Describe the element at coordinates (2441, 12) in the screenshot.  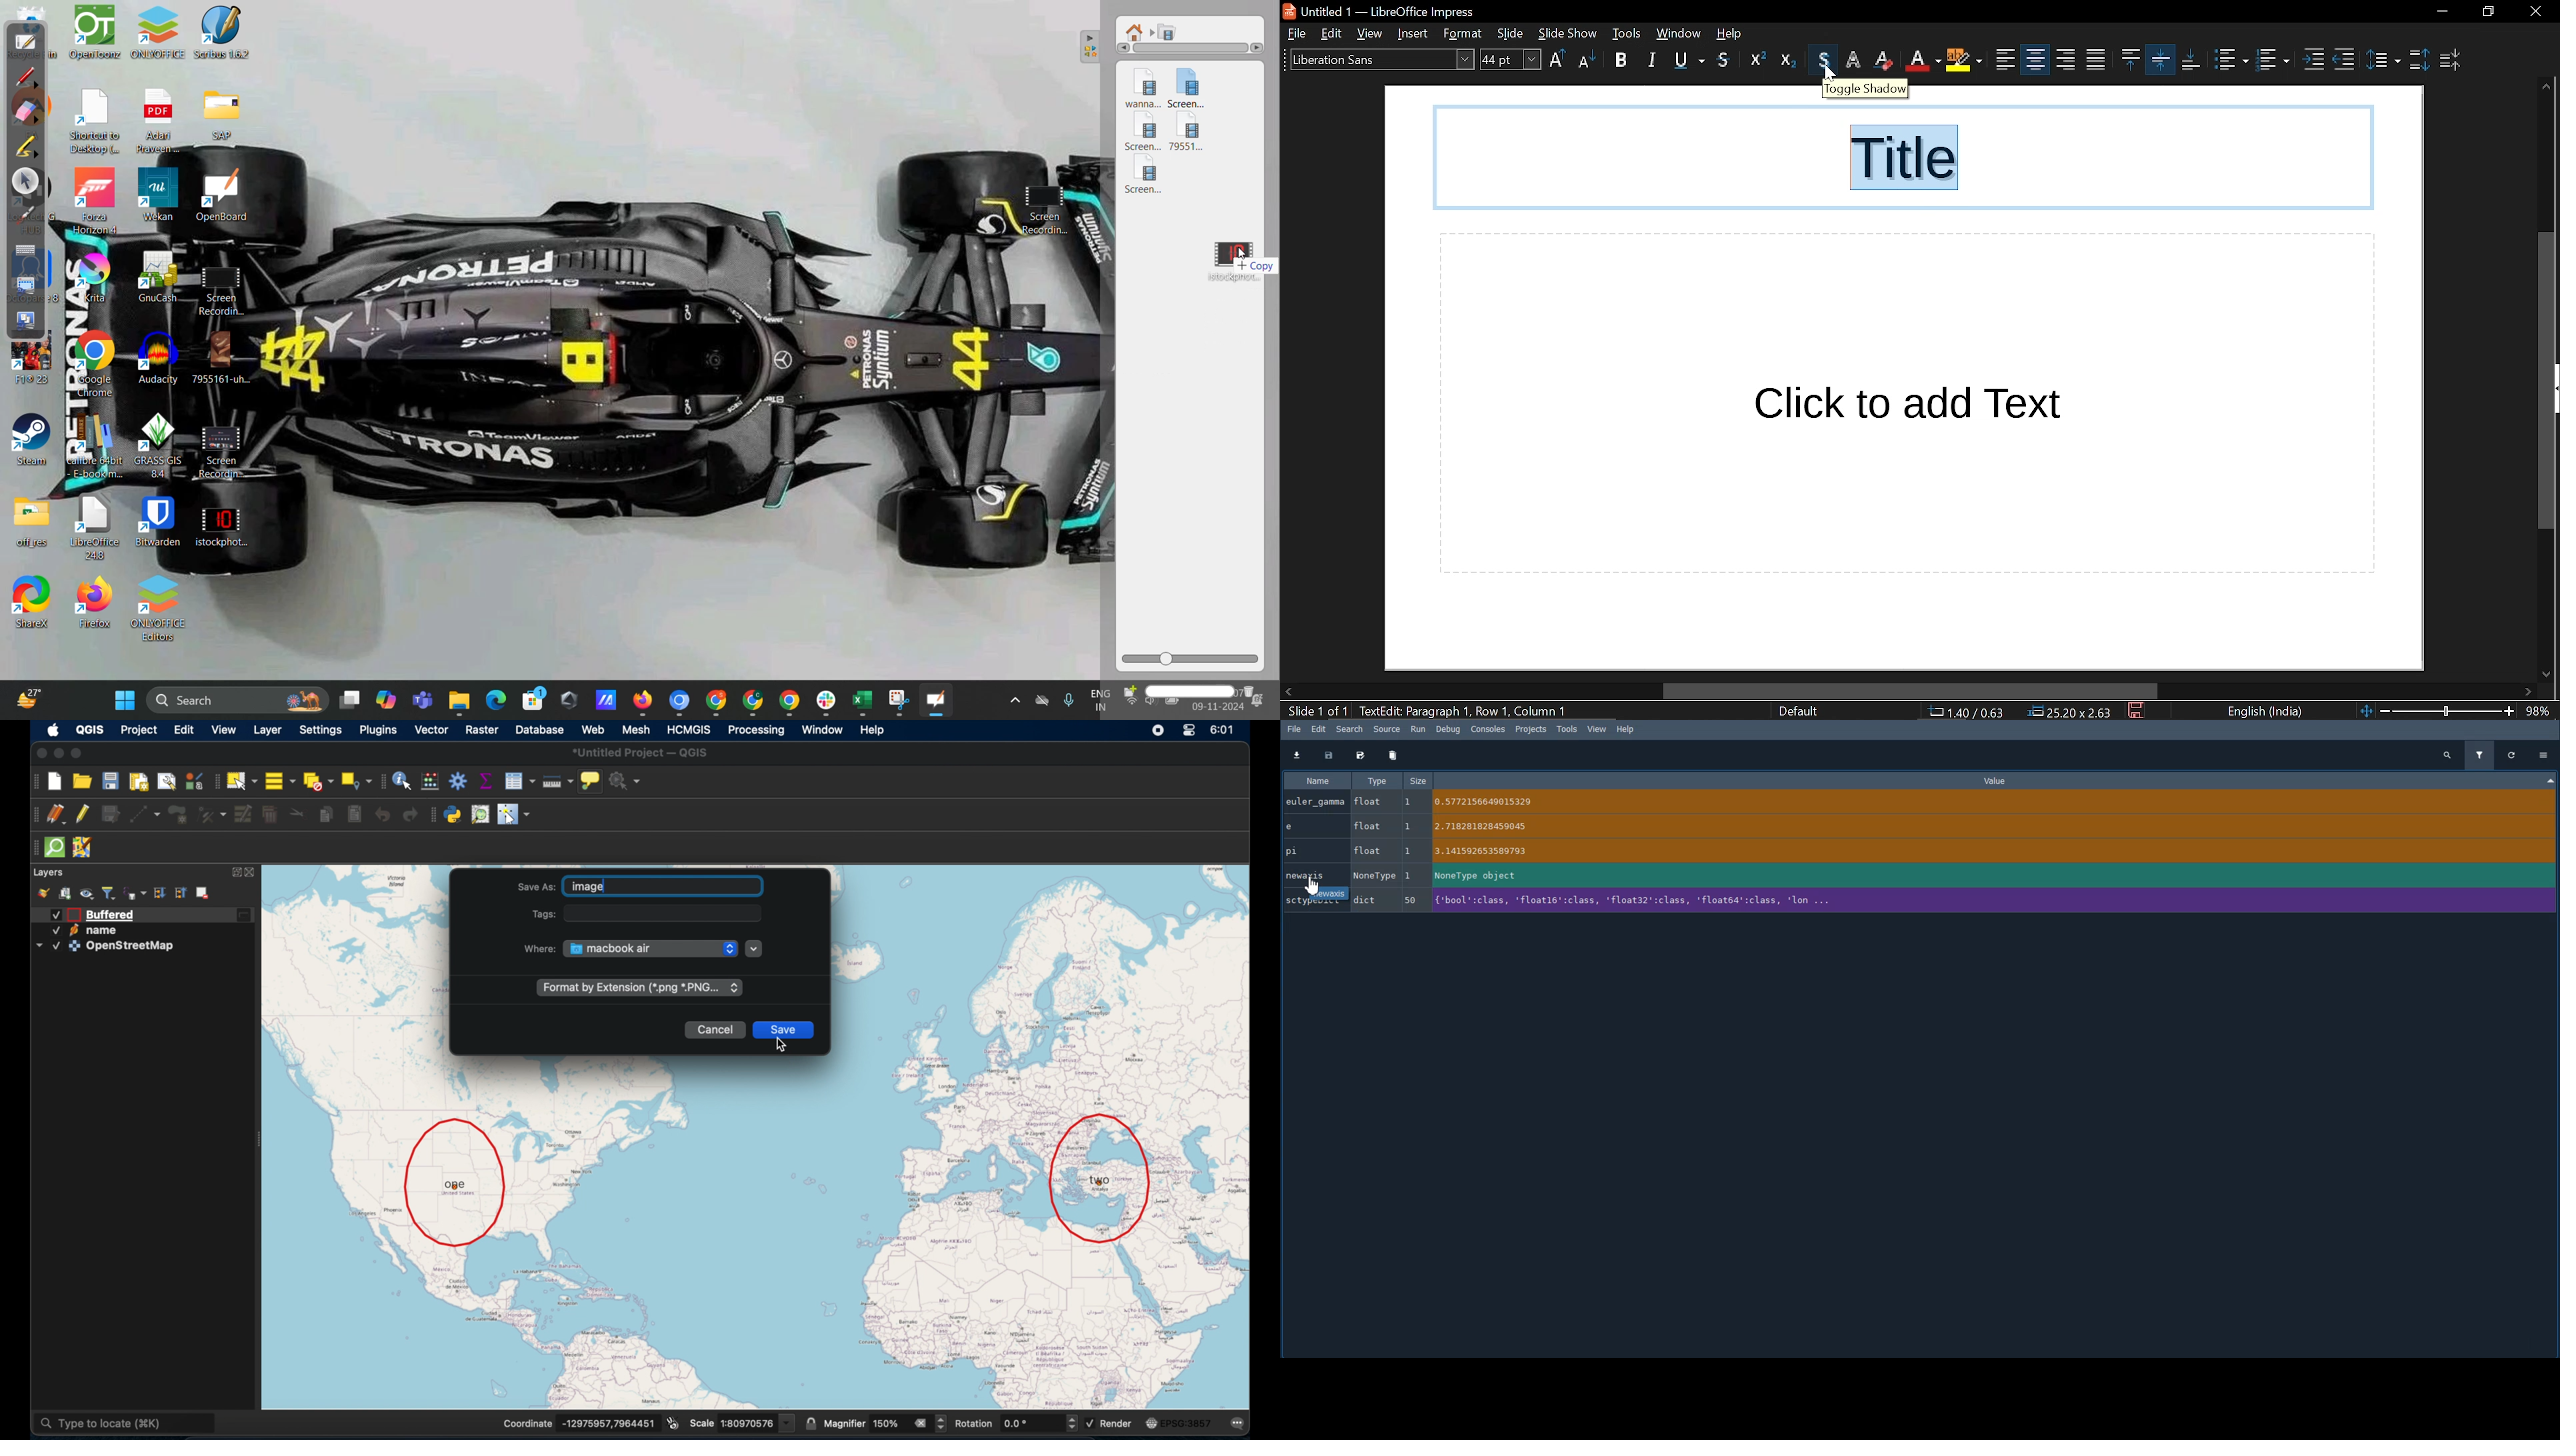
I see `minimize` at that location.